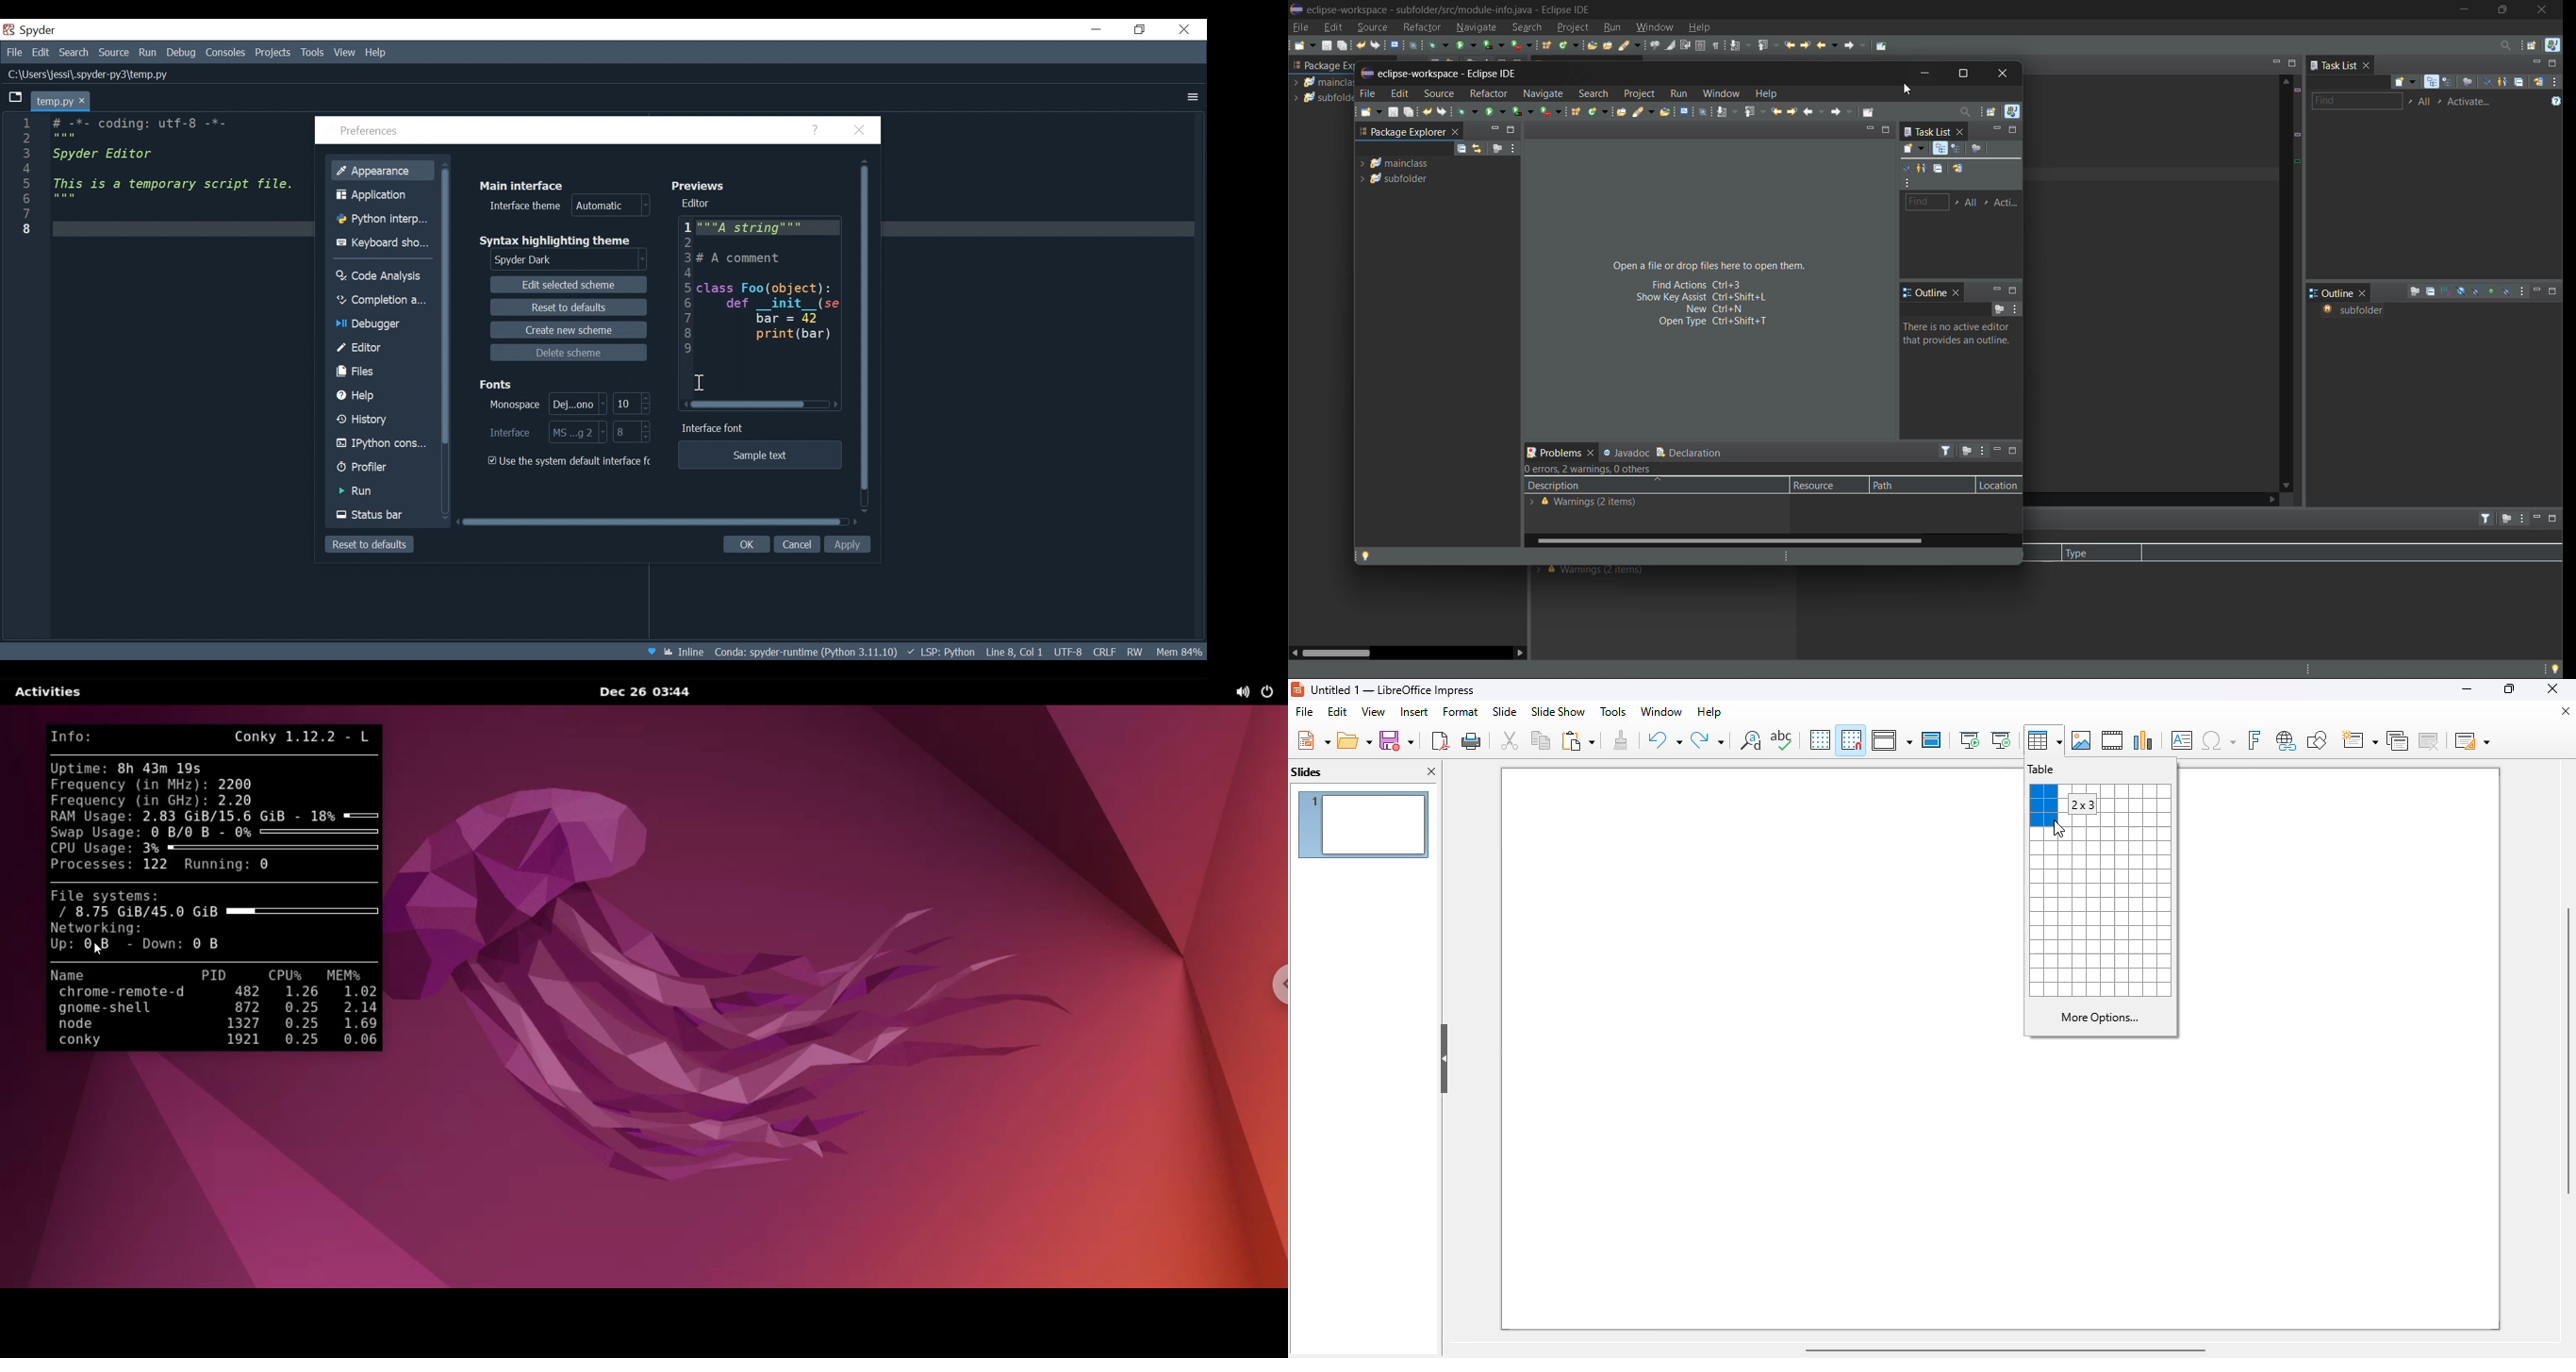  What do you see at coordinates (686, 651) in the screenshot?
I see `Toggle between inline and interactive Matplotlib plotting` at bounding box center [686, 651].